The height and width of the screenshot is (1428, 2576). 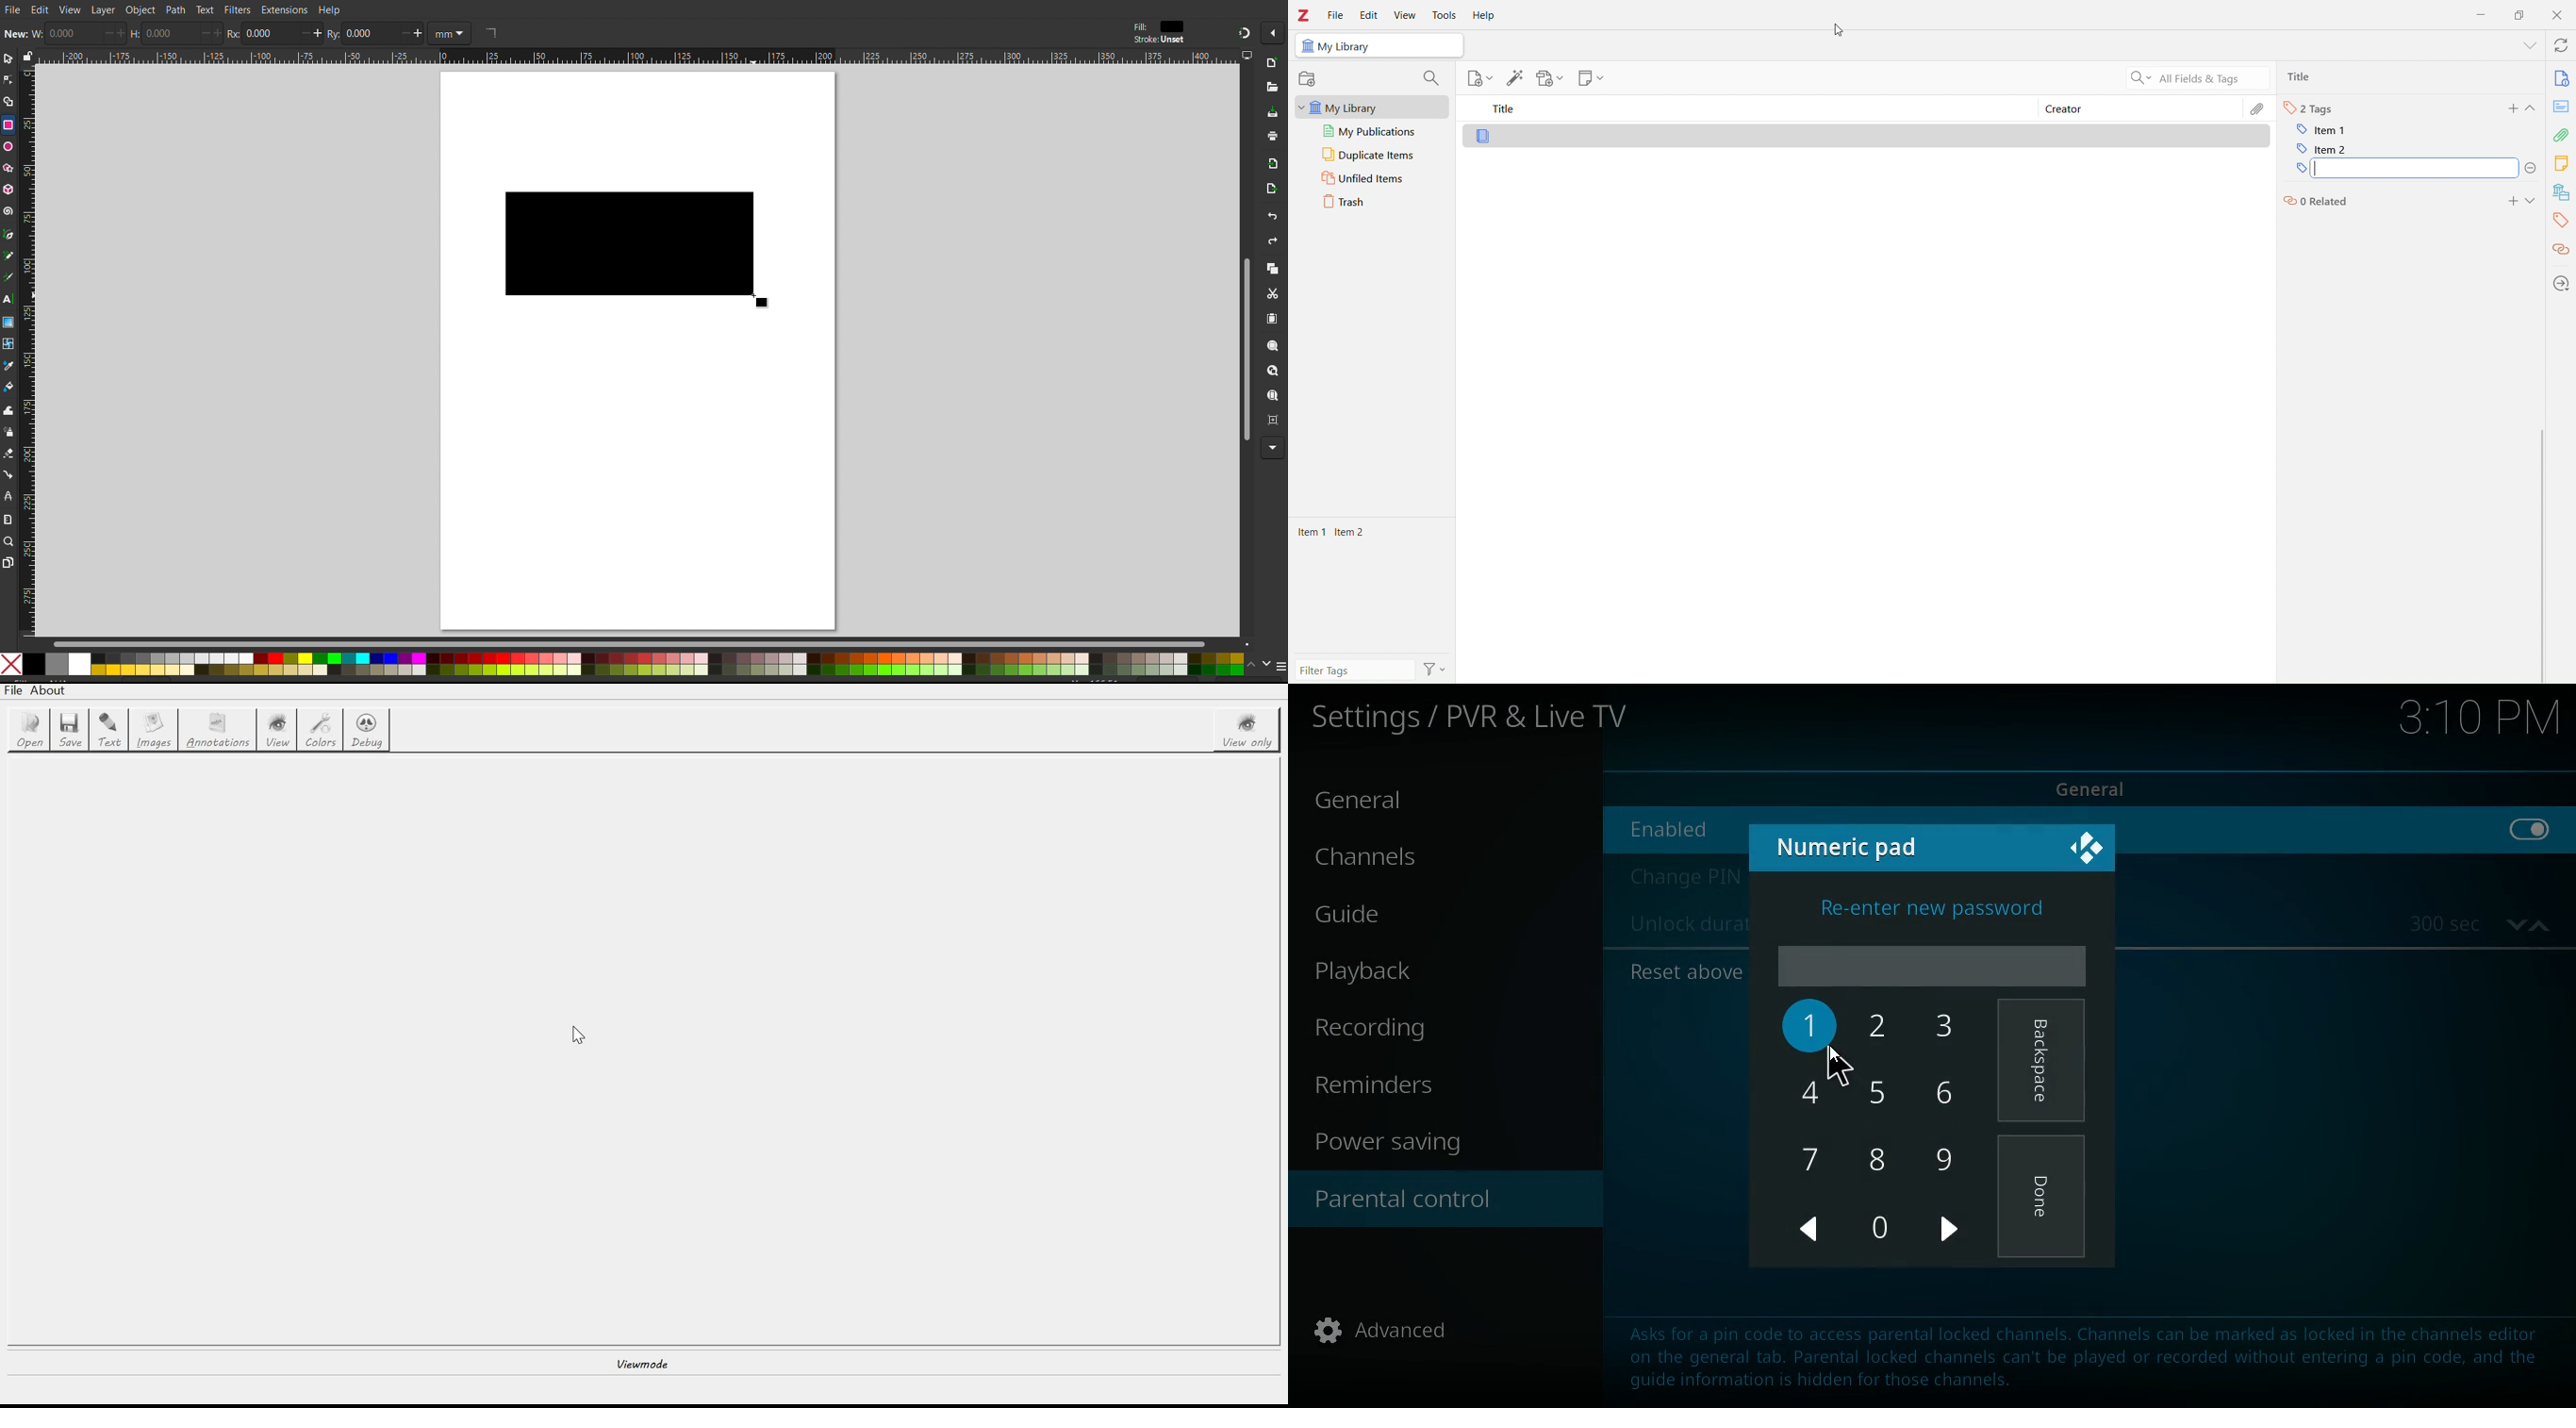 What do you see at coordinates (1884, 1028) in the screenshot?
I see `2` at bounding box center [1884, 1028].